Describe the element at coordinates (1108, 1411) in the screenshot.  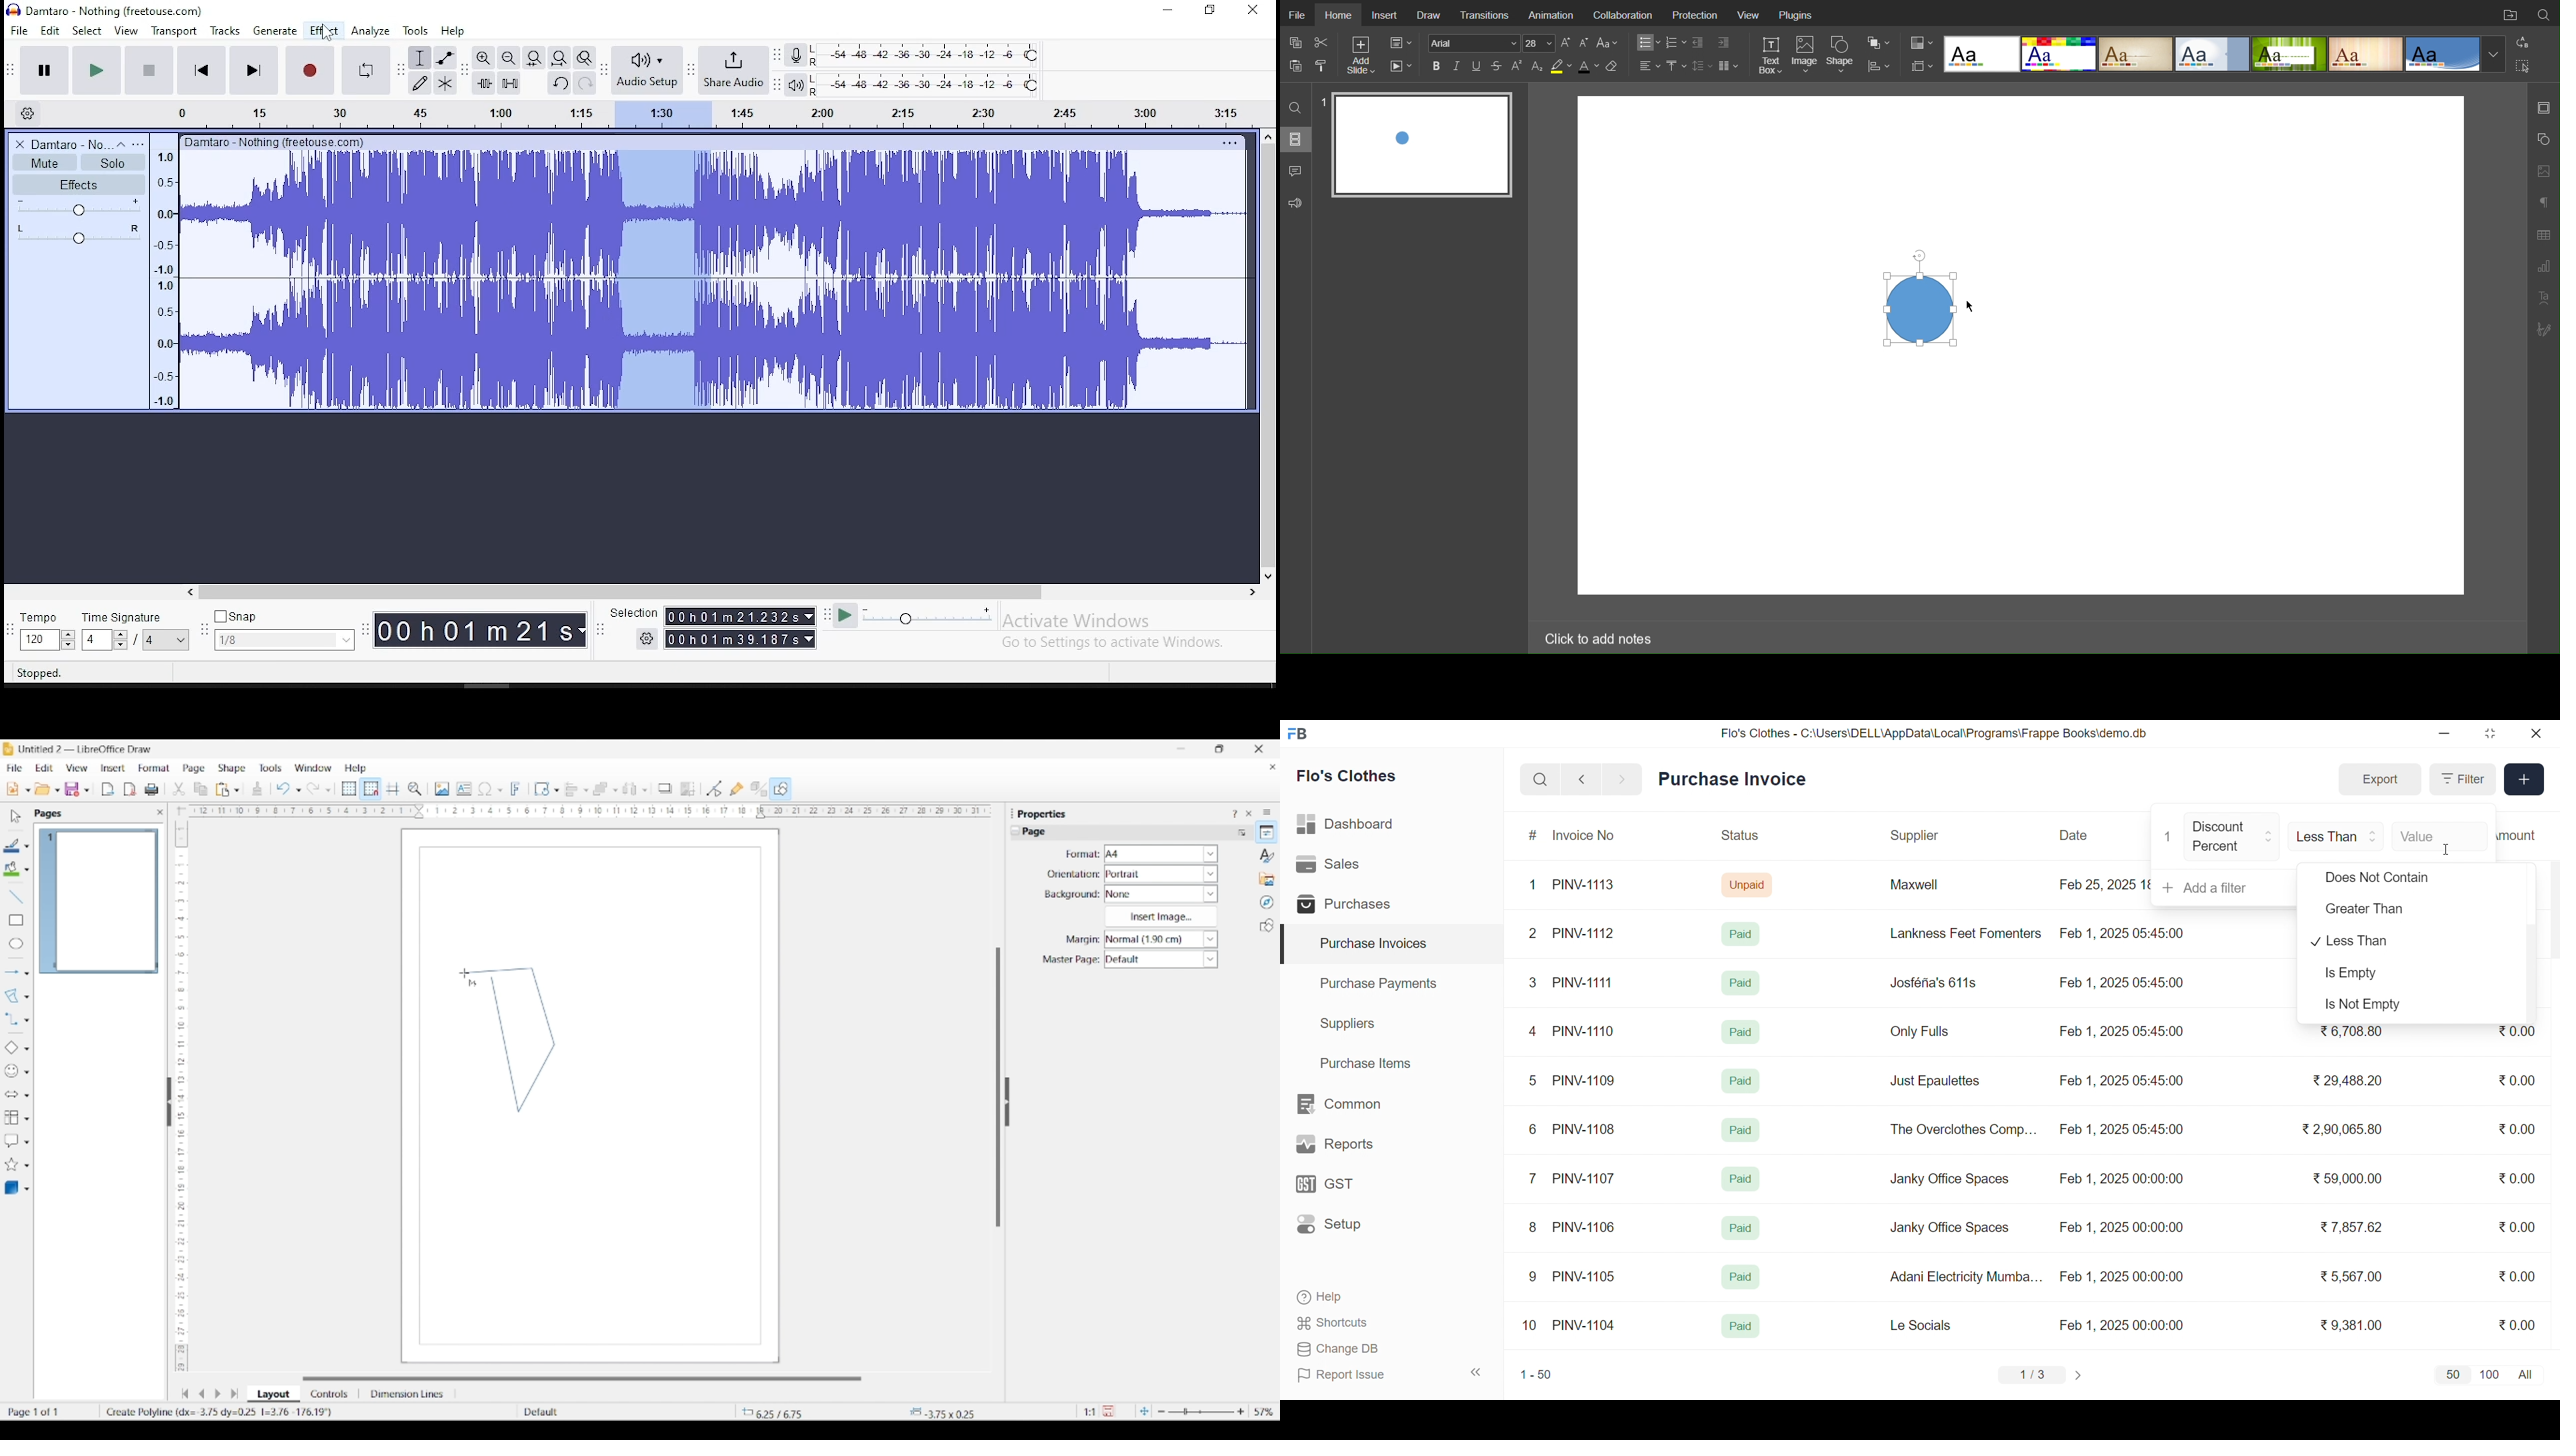
I see `Click to save modifications` at that location.